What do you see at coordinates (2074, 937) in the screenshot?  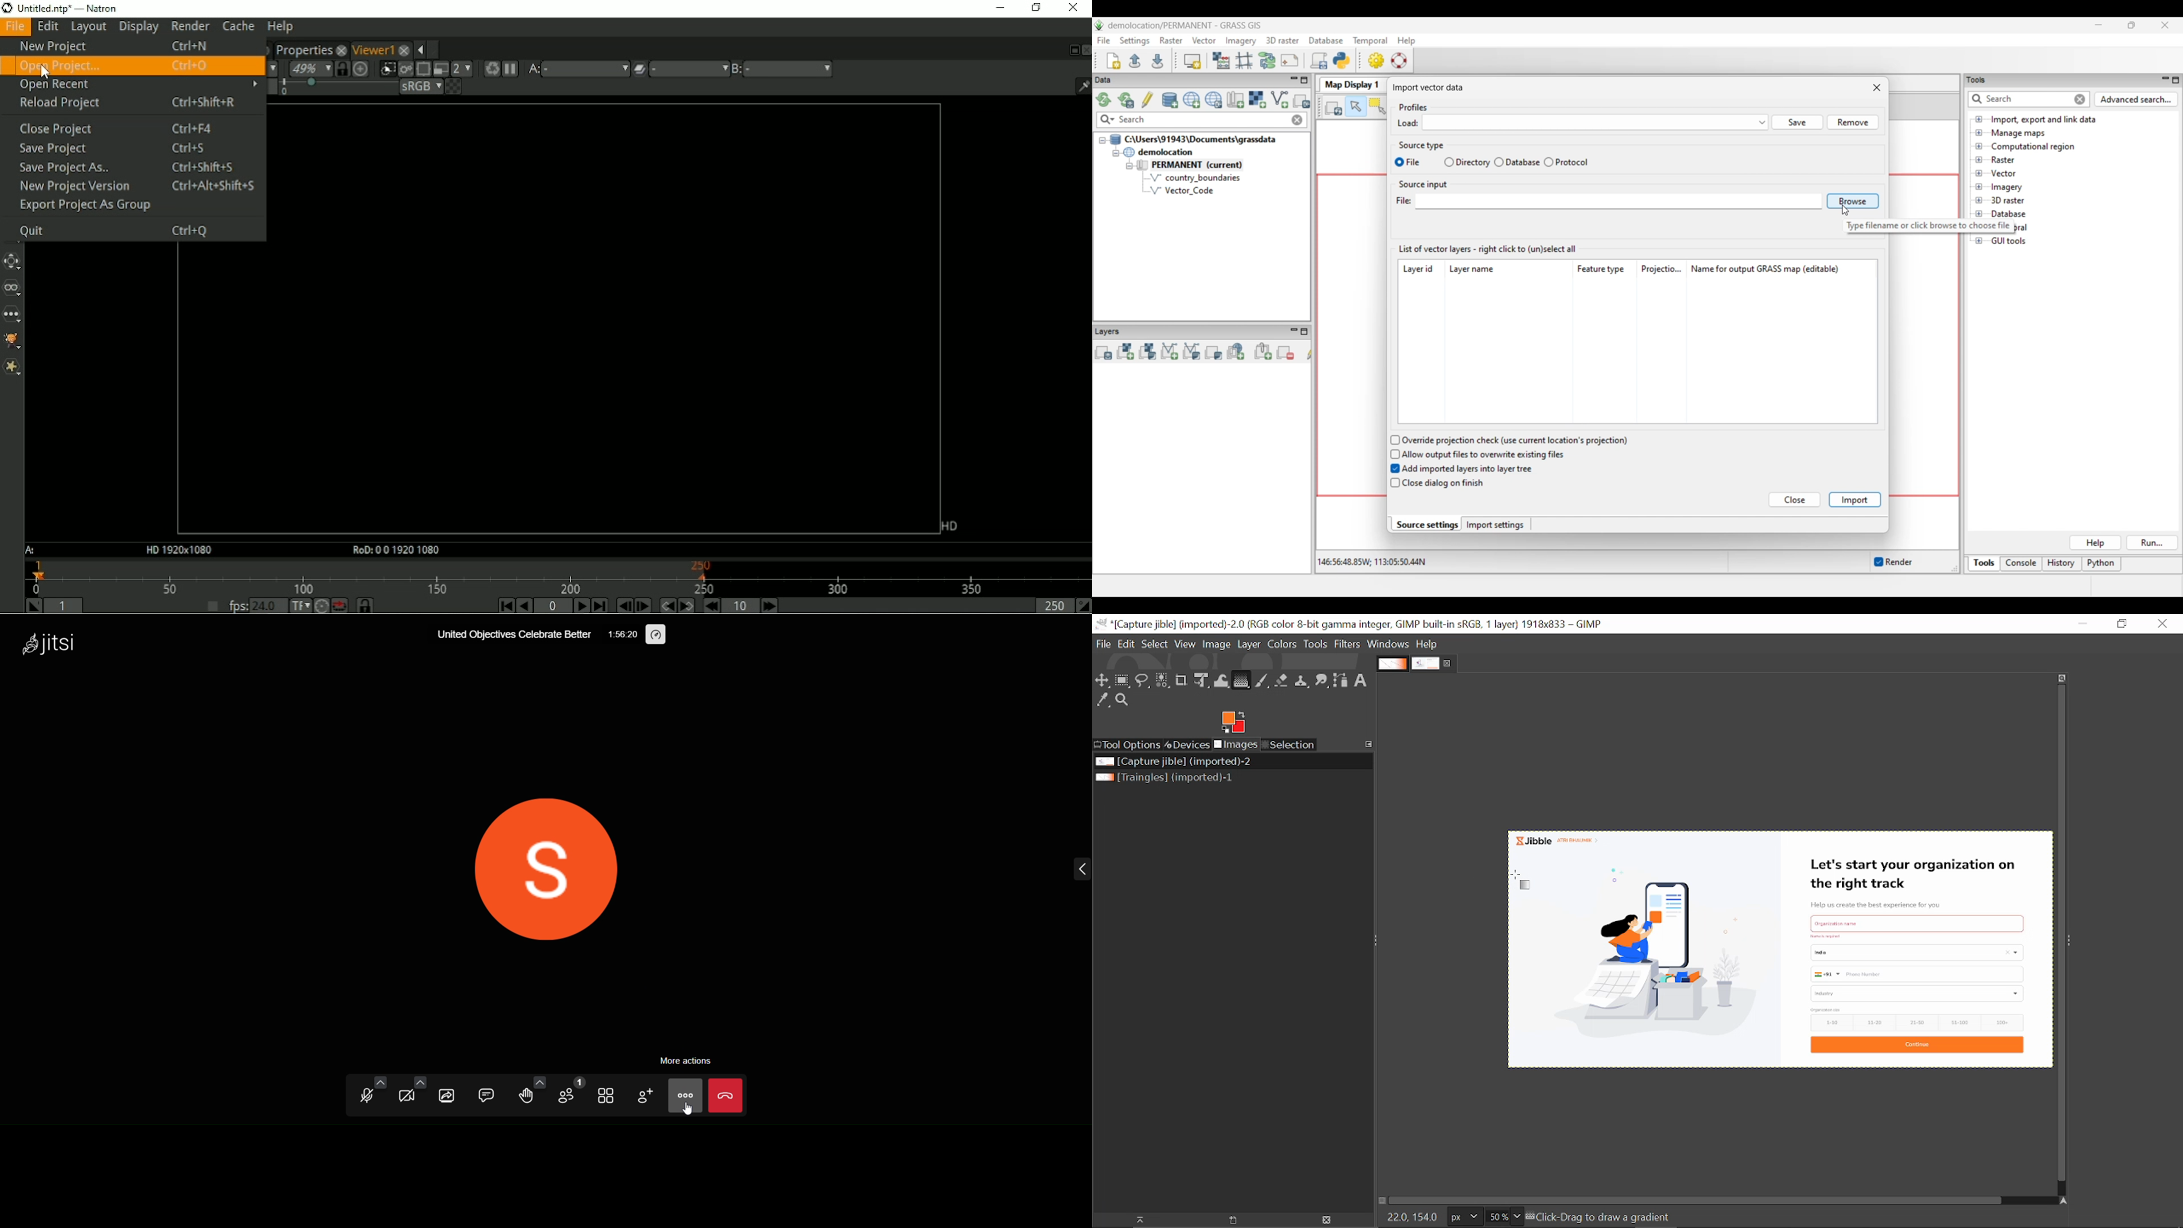 I see `Sidebar menu` at bounding box center [2074, 937].